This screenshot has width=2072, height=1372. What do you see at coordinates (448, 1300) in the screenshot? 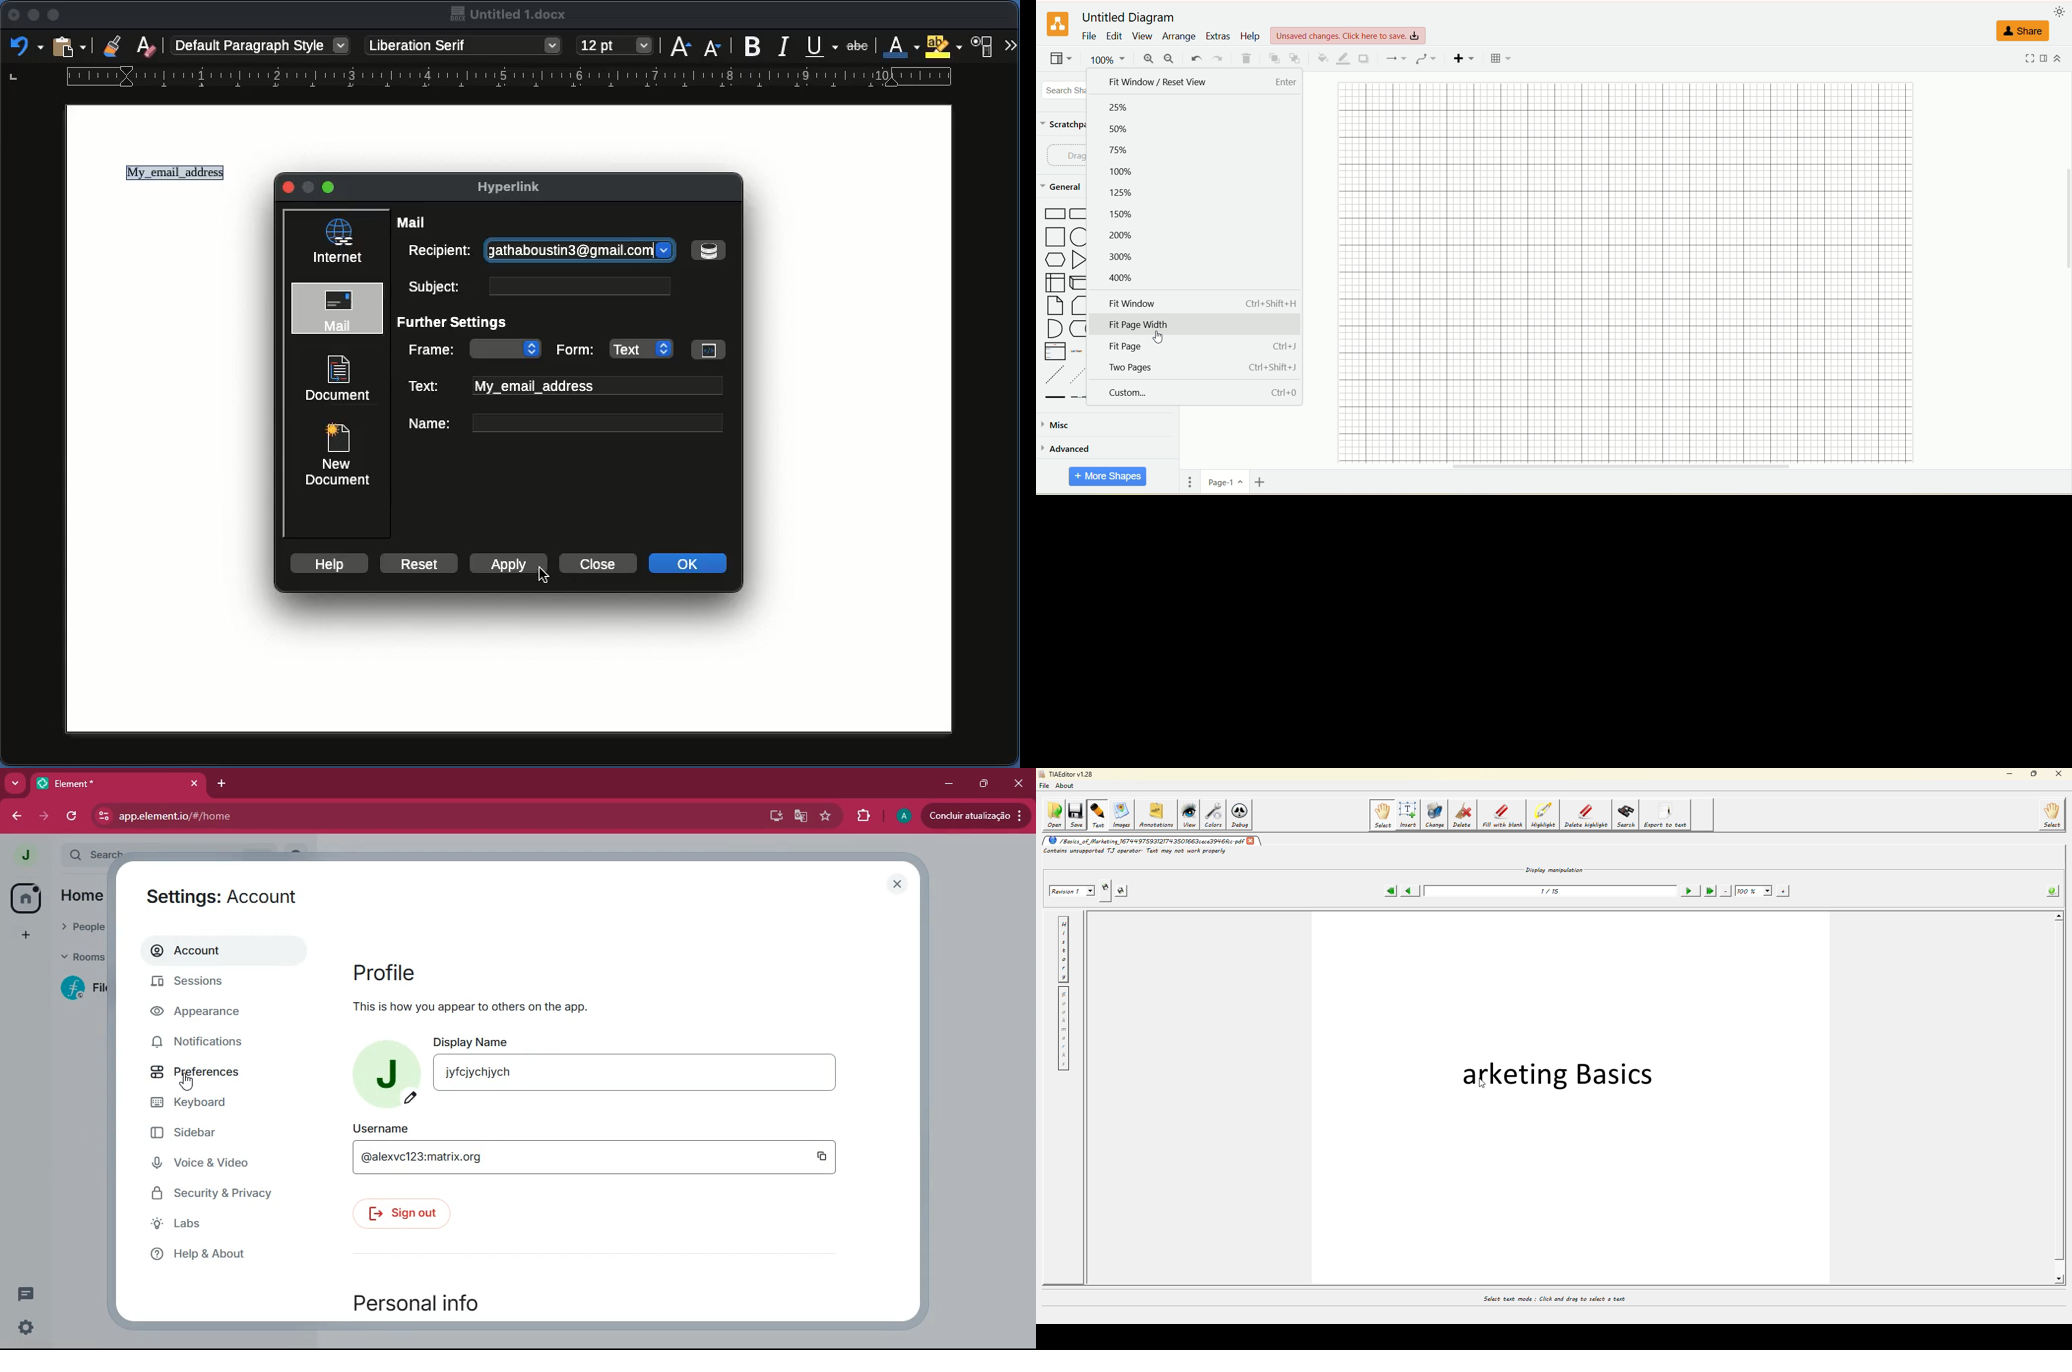
I see `personal info` at bounding box center [448, 1300].